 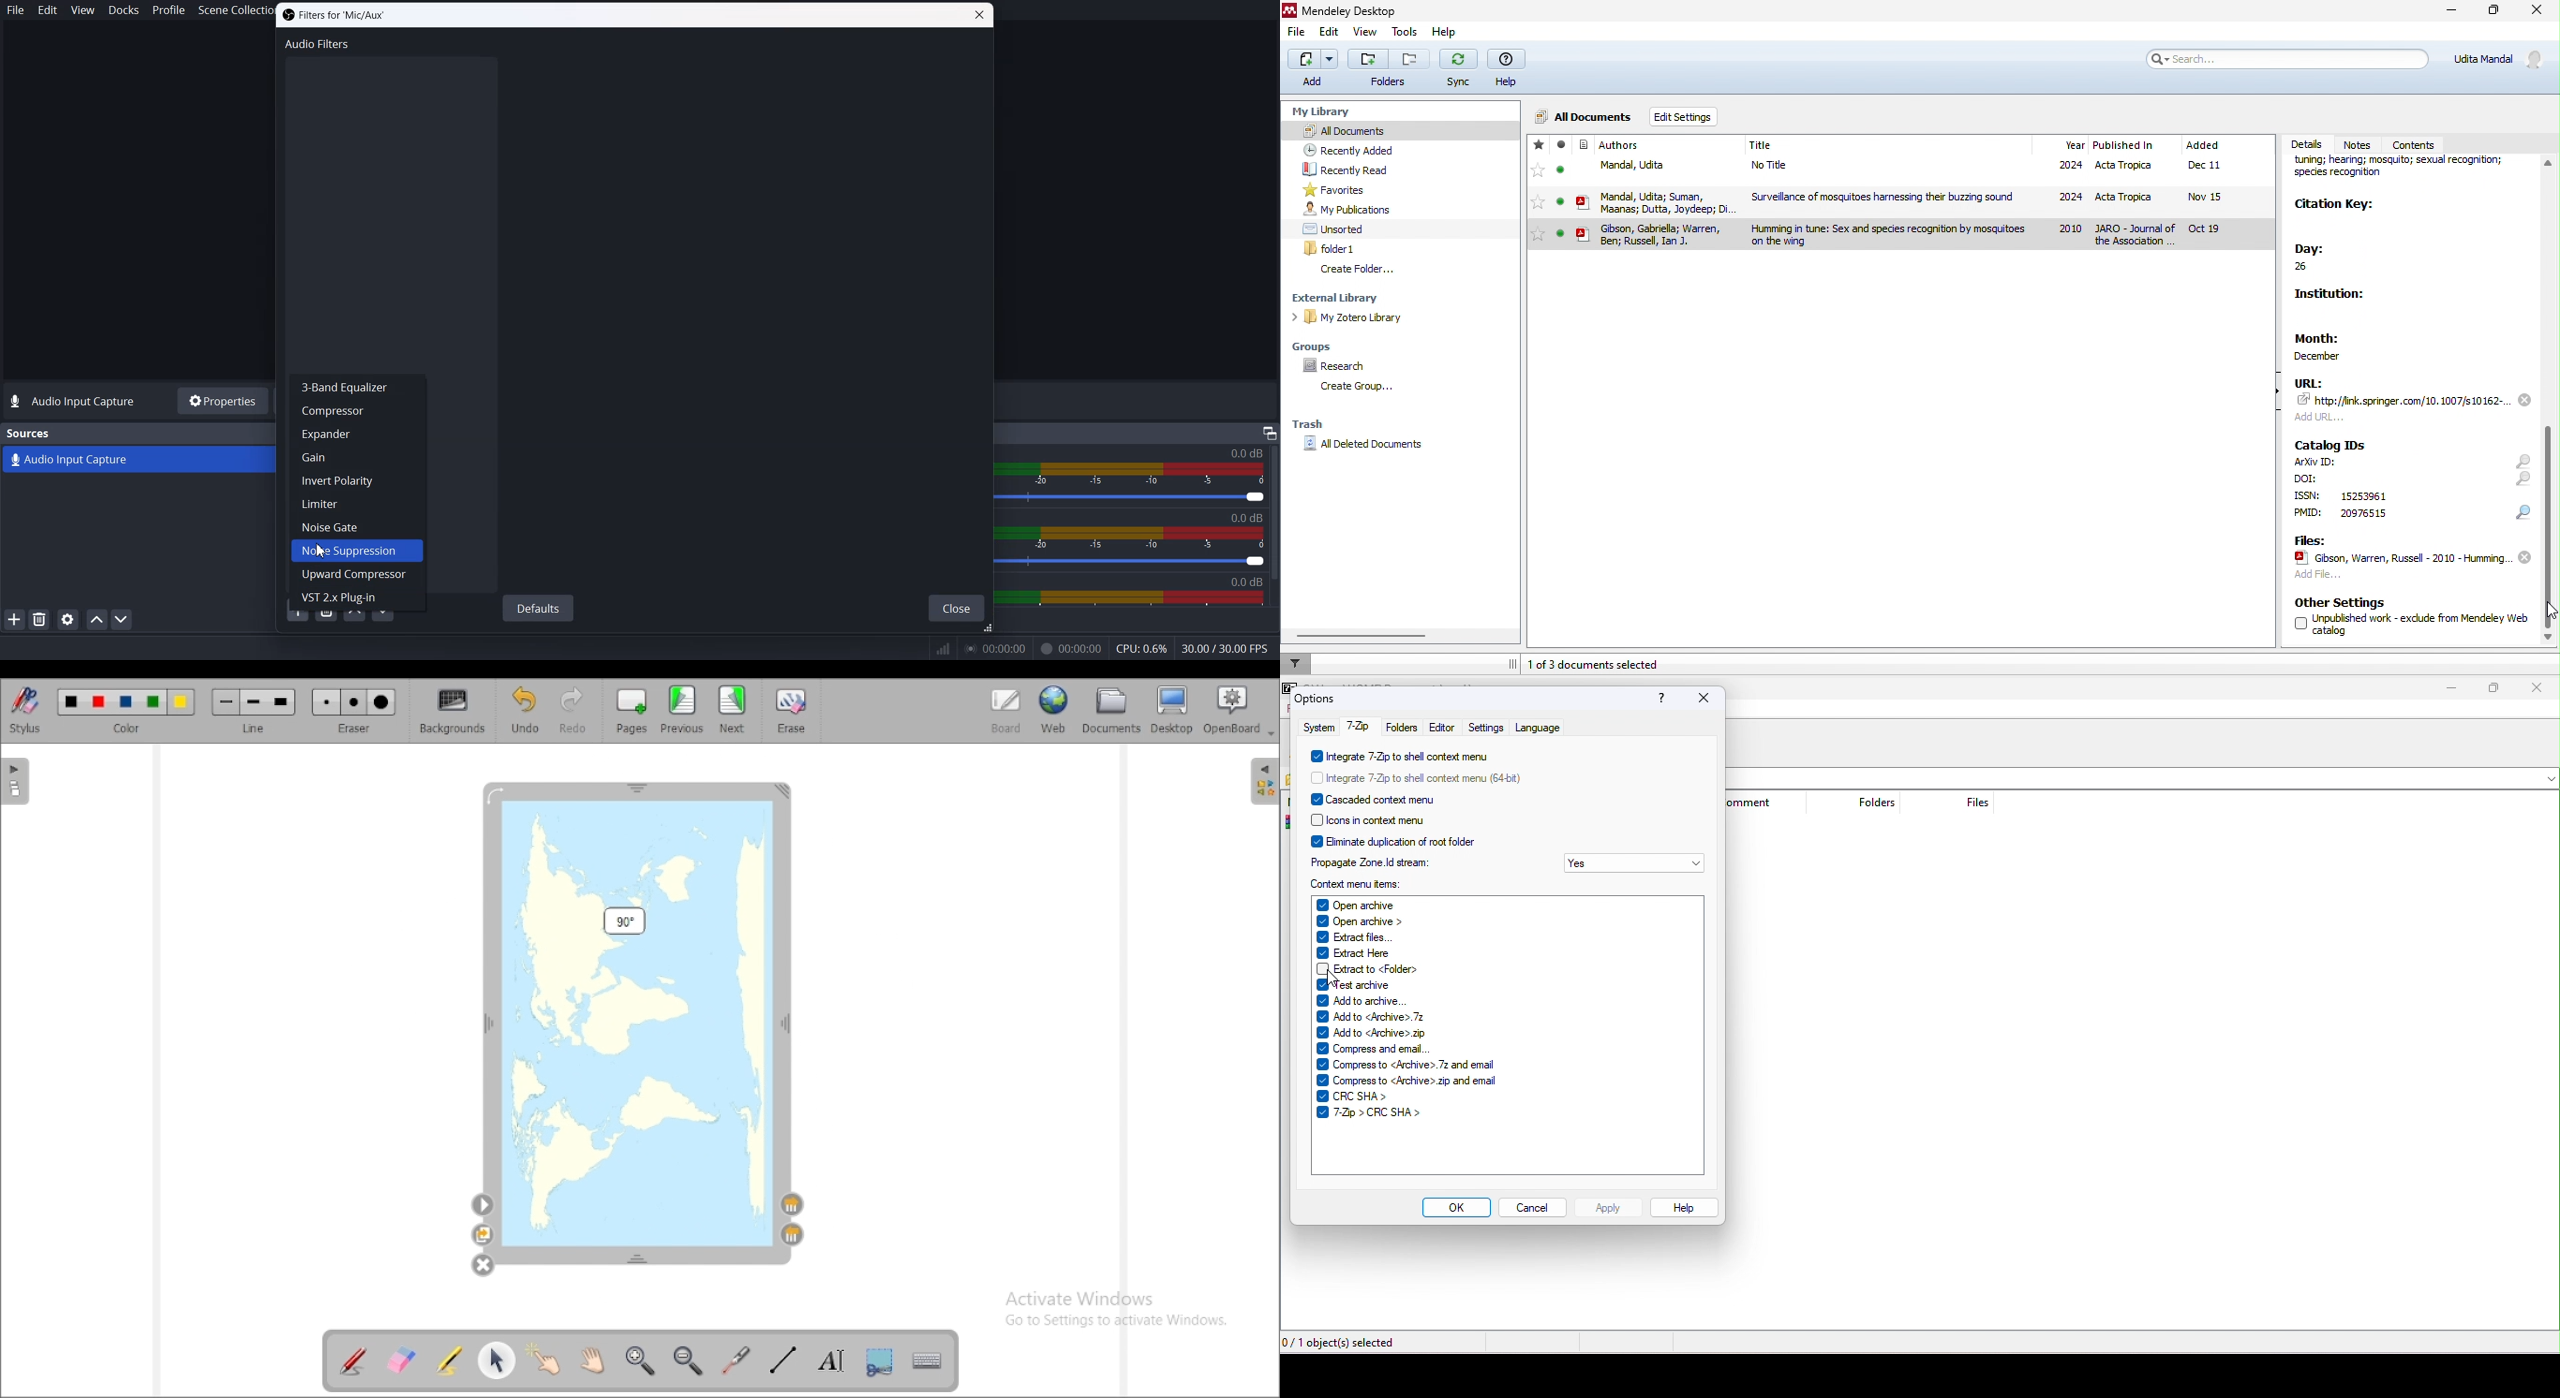 I want to click on add, so click(x=1311, y=69).